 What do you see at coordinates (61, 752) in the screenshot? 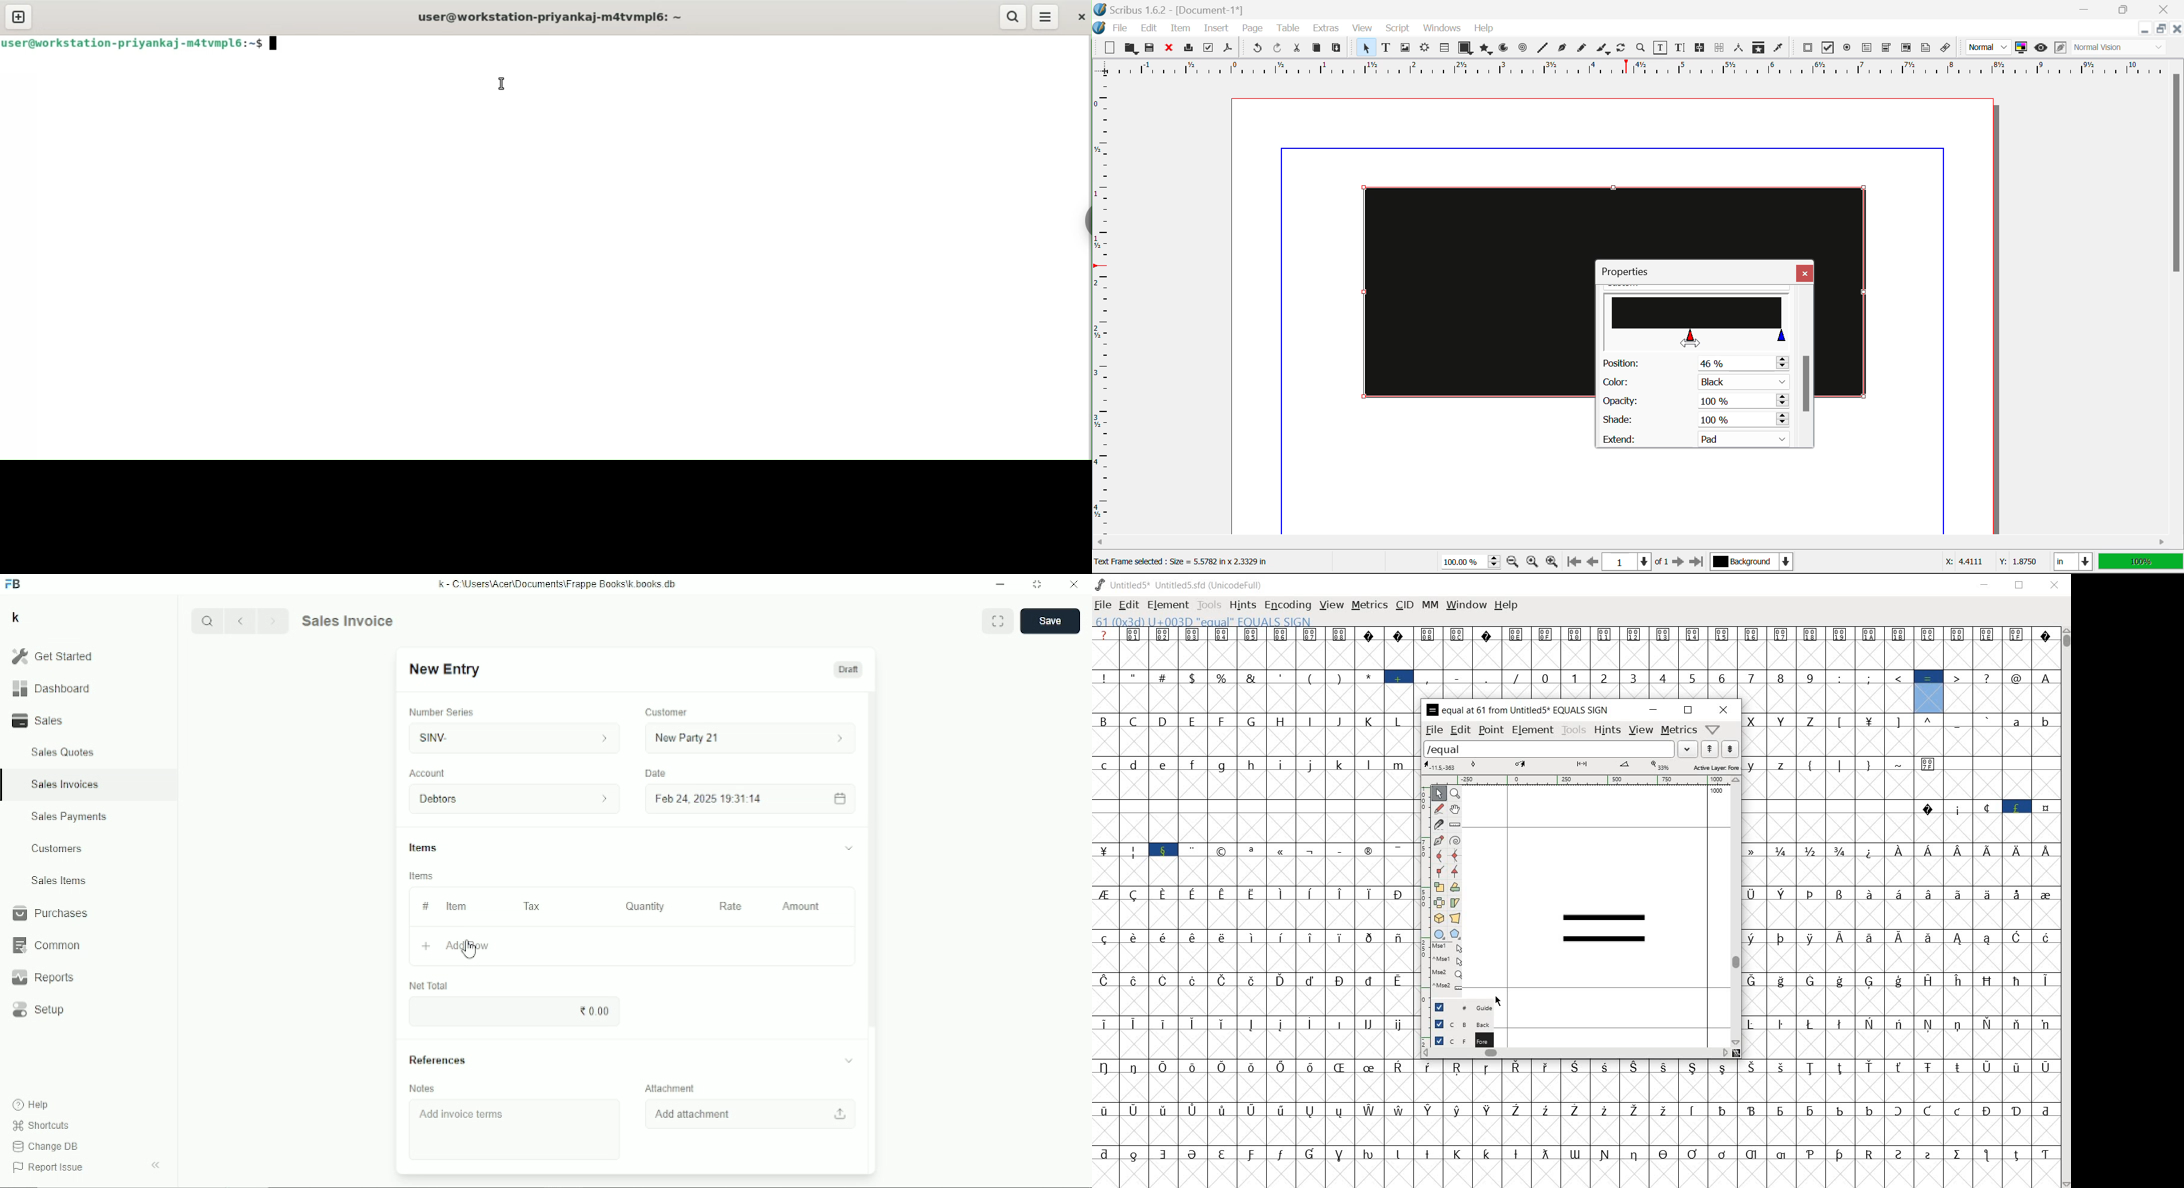
I see `Sales quotes` at bounding box center [61, 752].